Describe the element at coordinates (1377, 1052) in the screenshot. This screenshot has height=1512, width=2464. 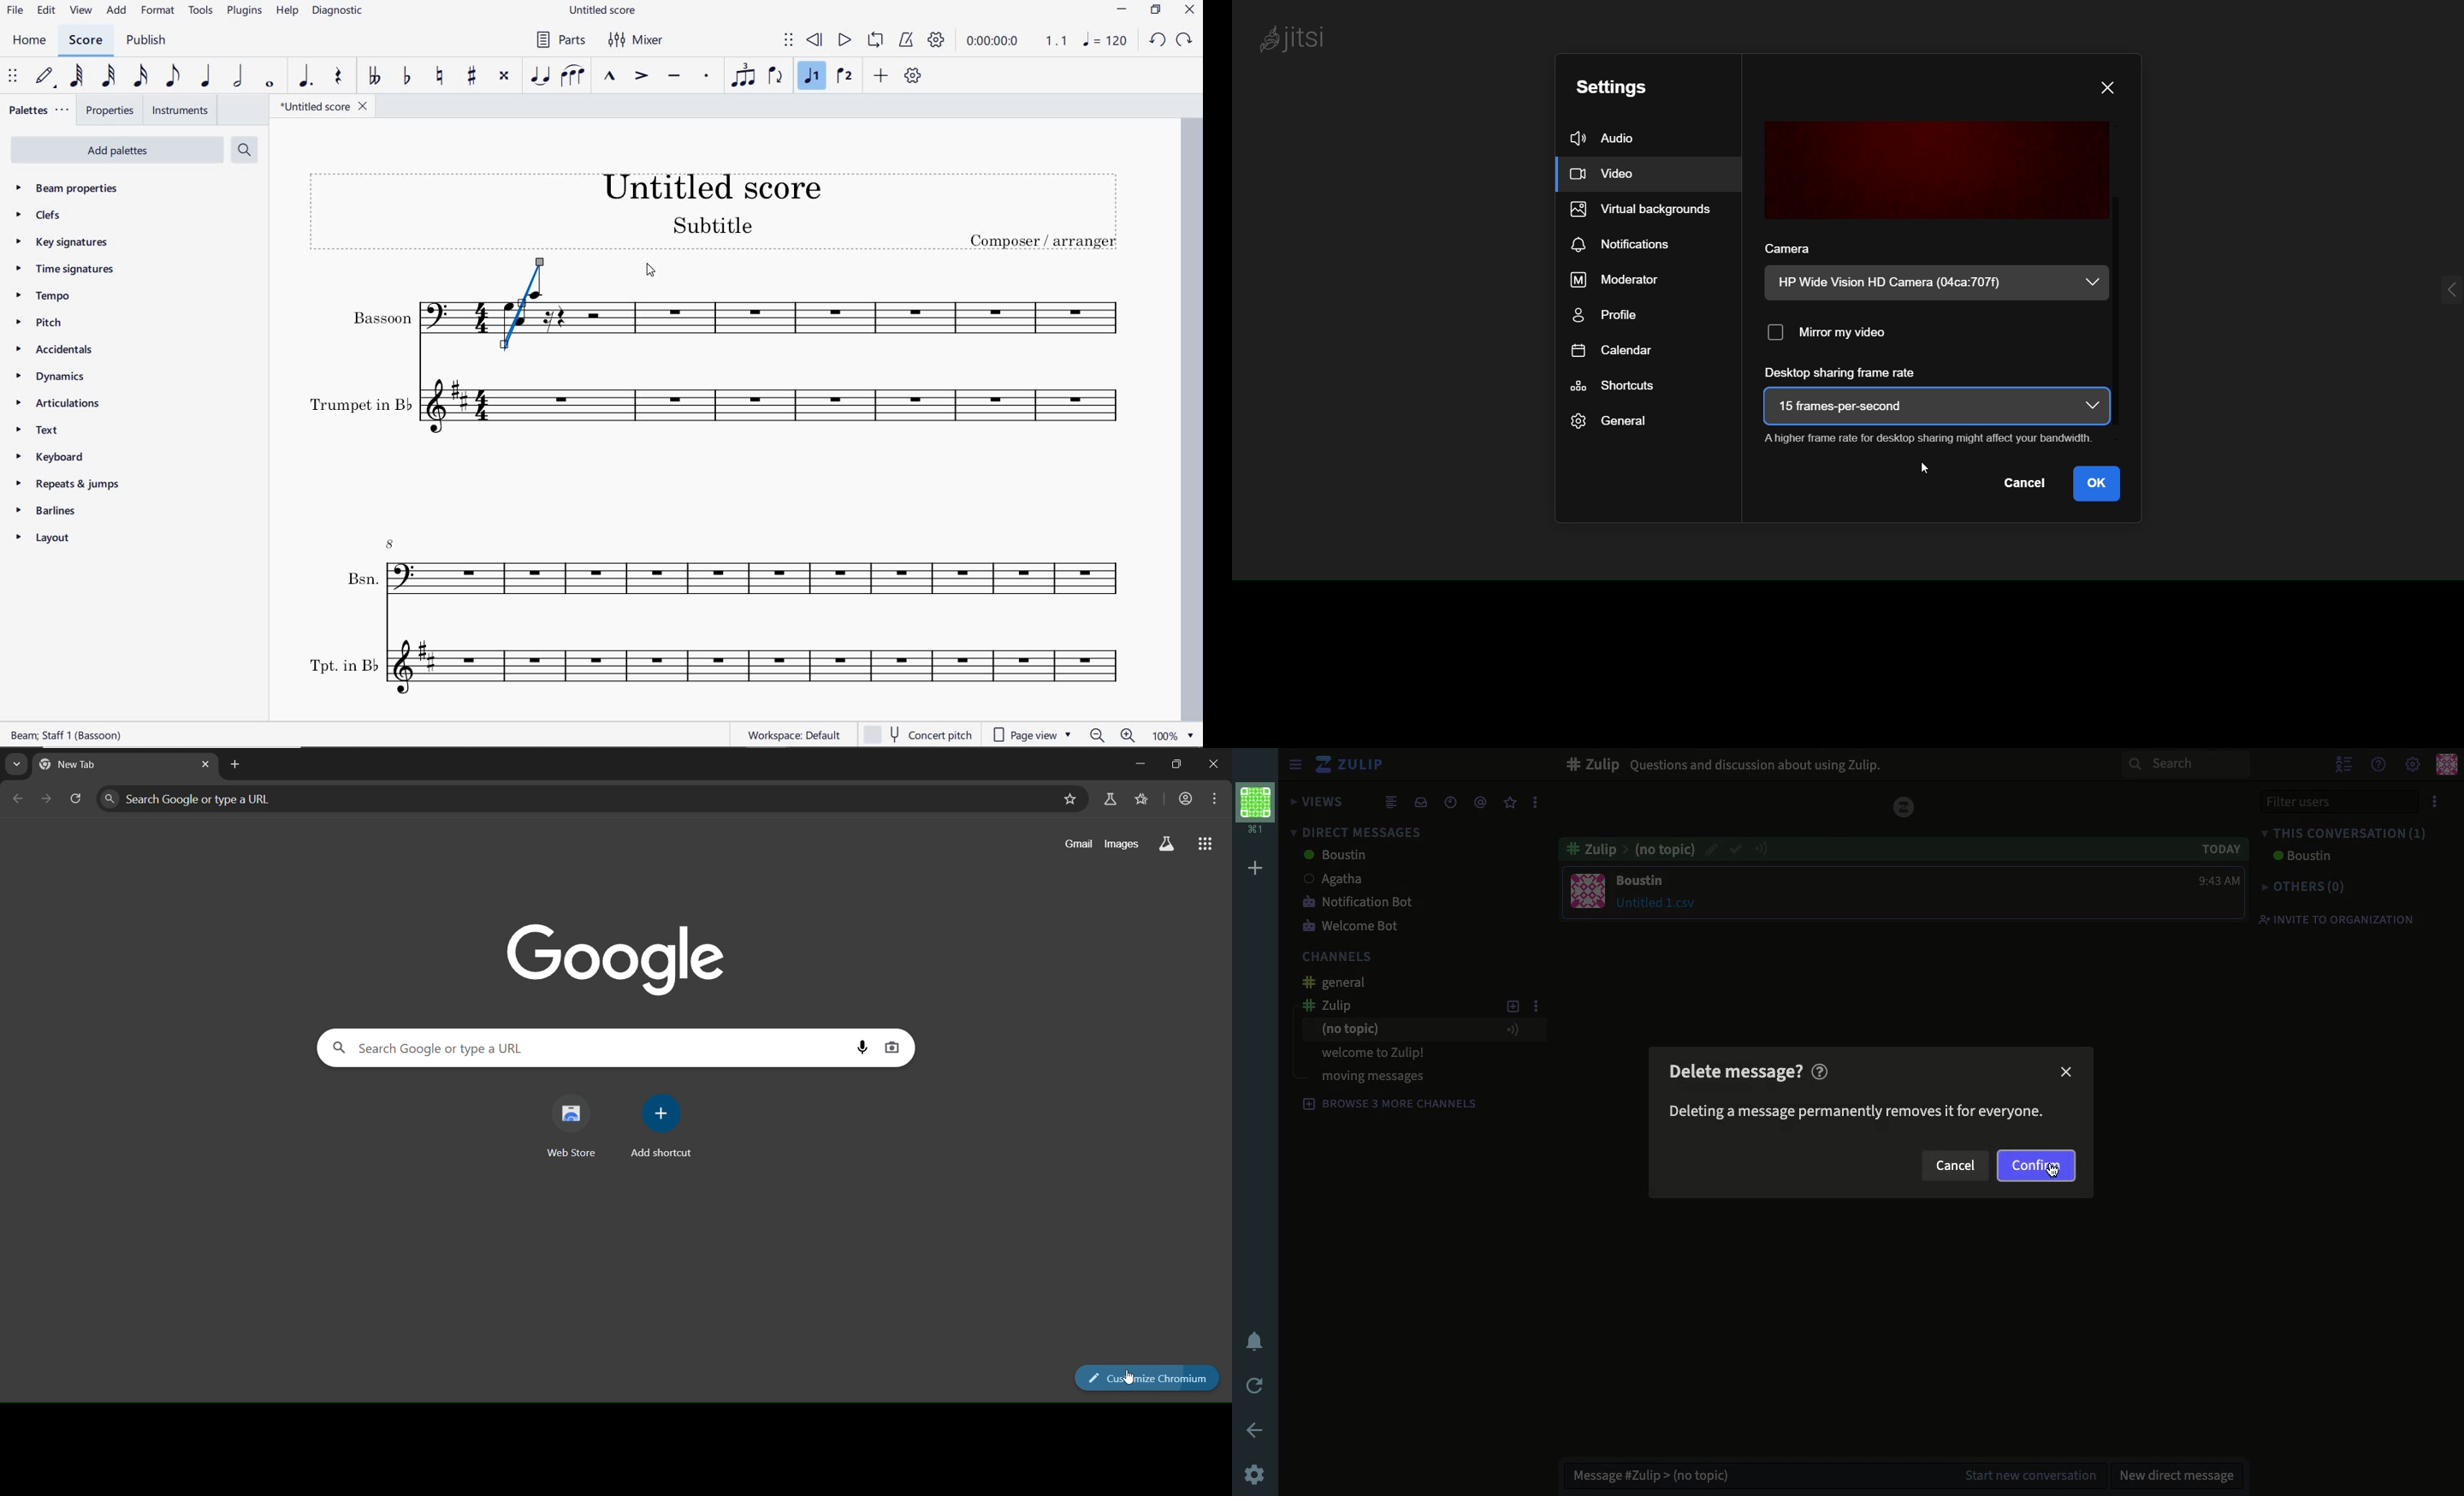
I see `welcome to zulip` at that location.